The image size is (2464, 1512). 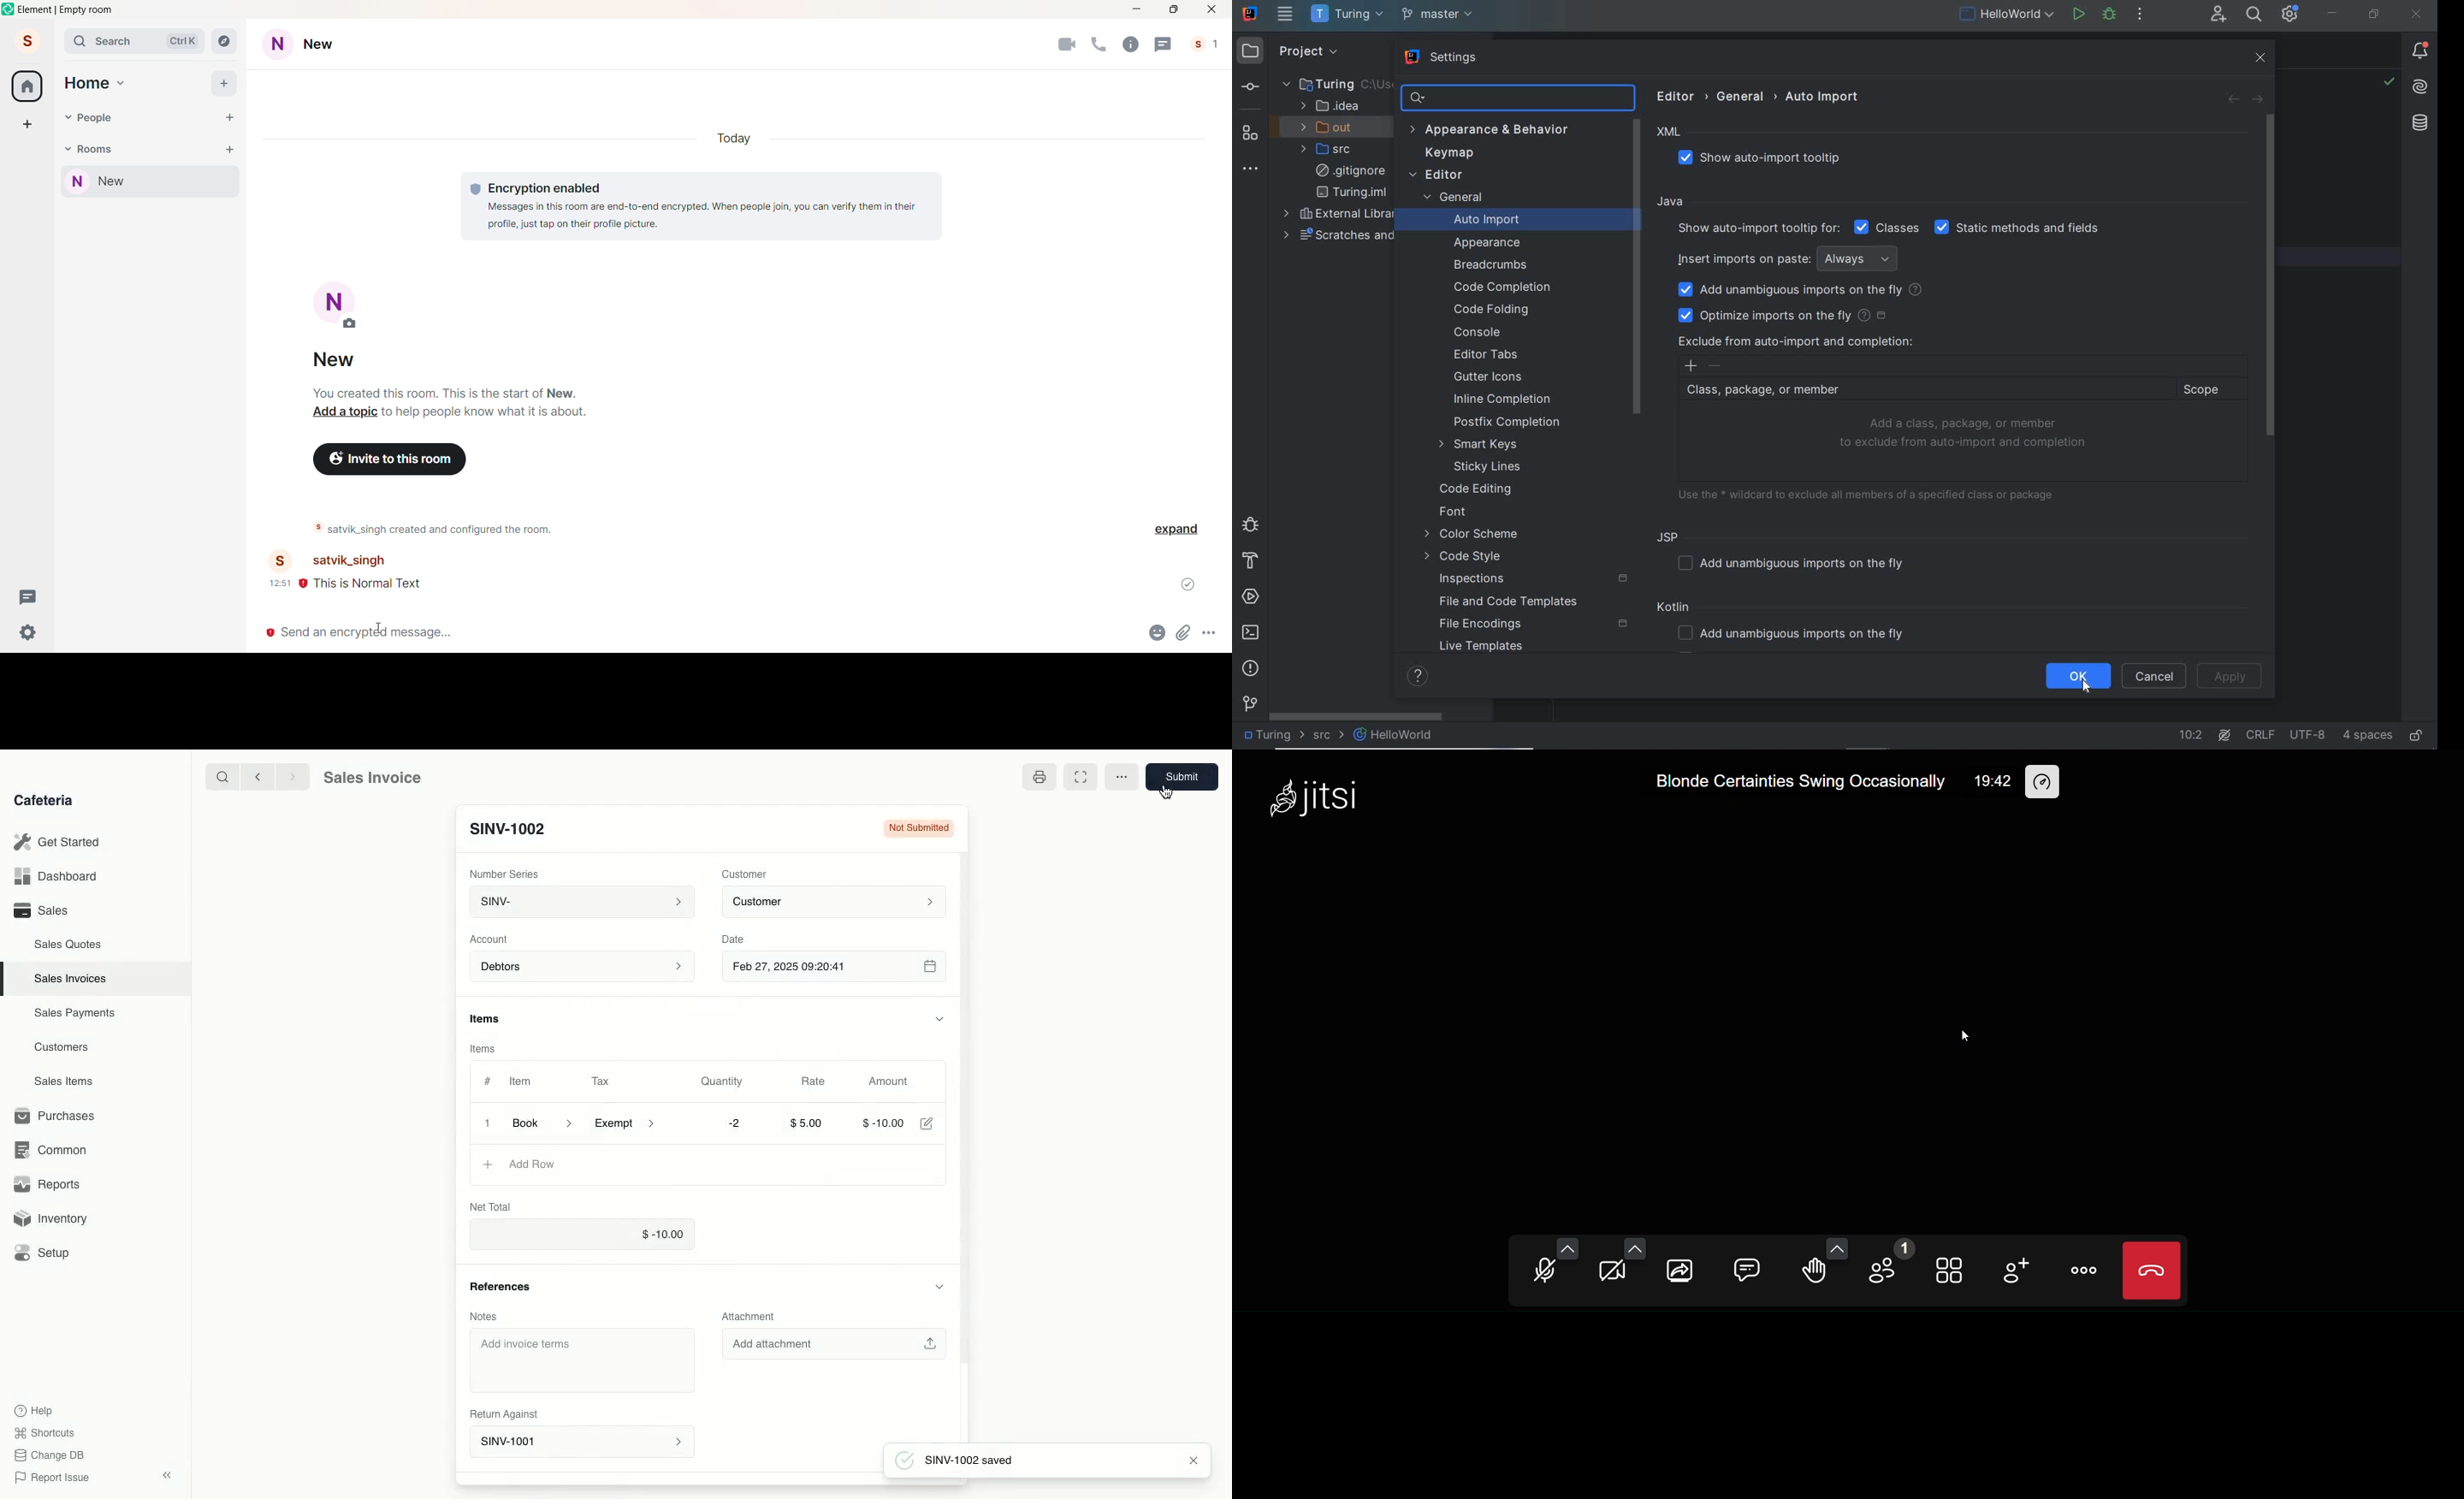 I want to click on Edit, so click(x=933, y=1123).